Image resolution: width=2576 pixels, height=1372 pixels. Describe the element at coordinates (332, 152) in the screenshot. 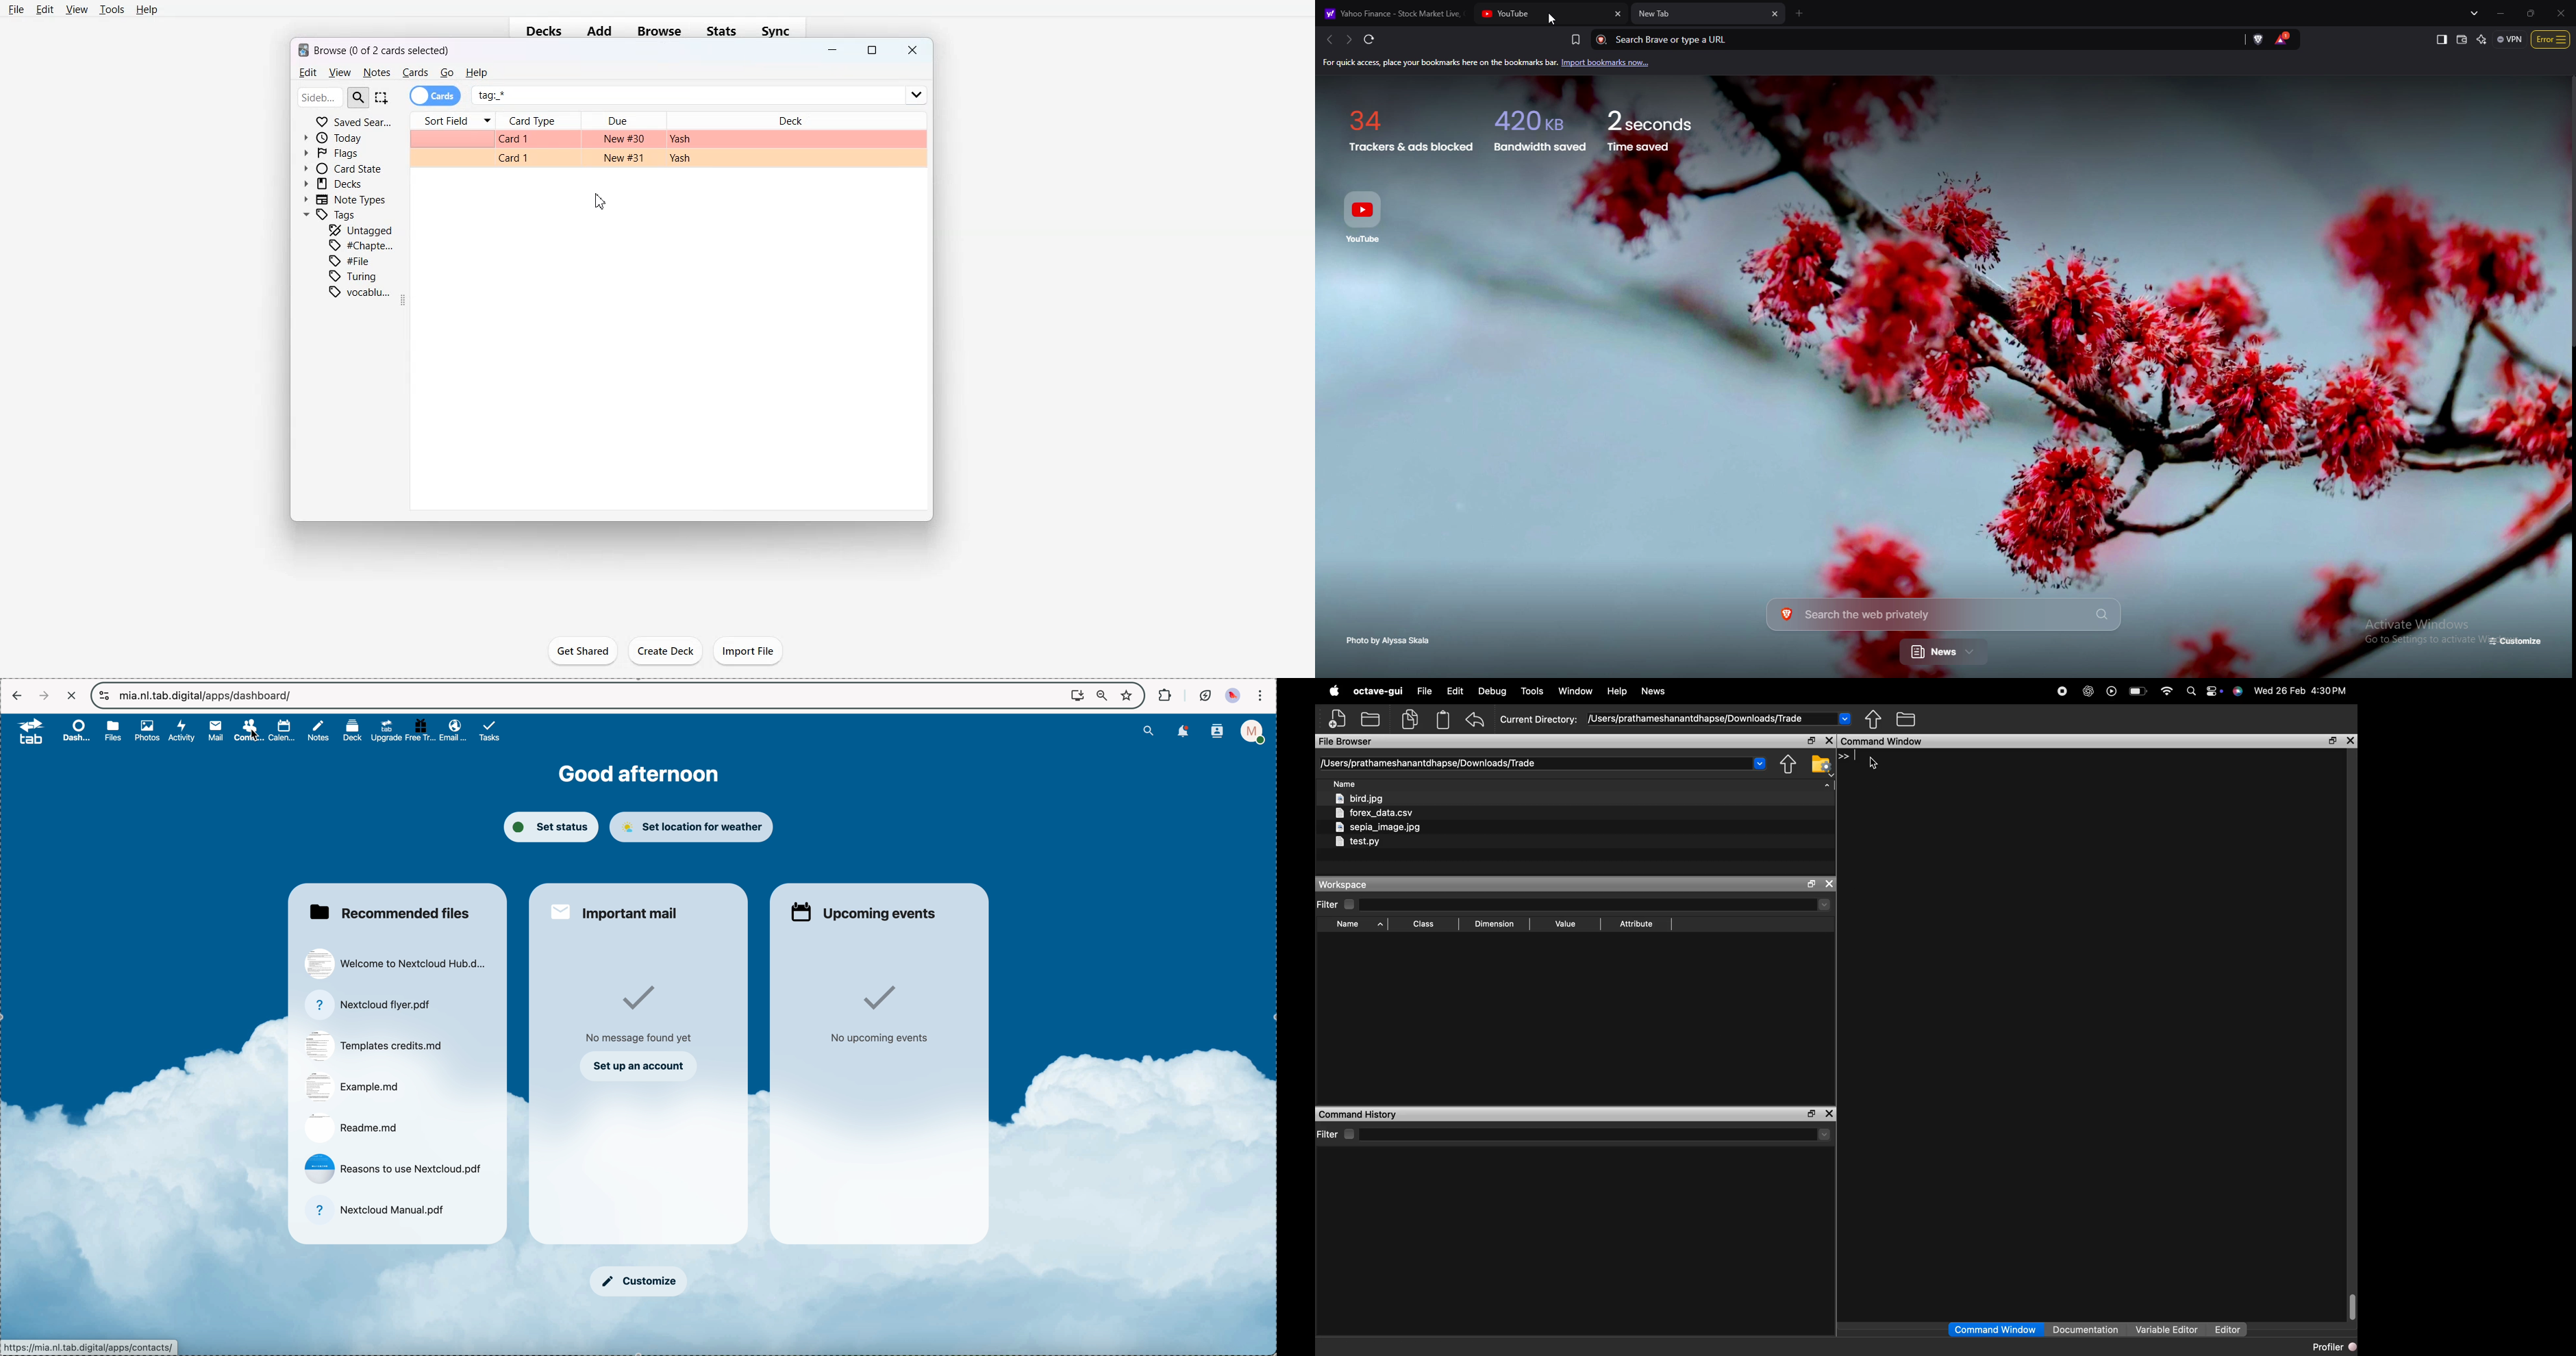

I see `Flags` at that location.